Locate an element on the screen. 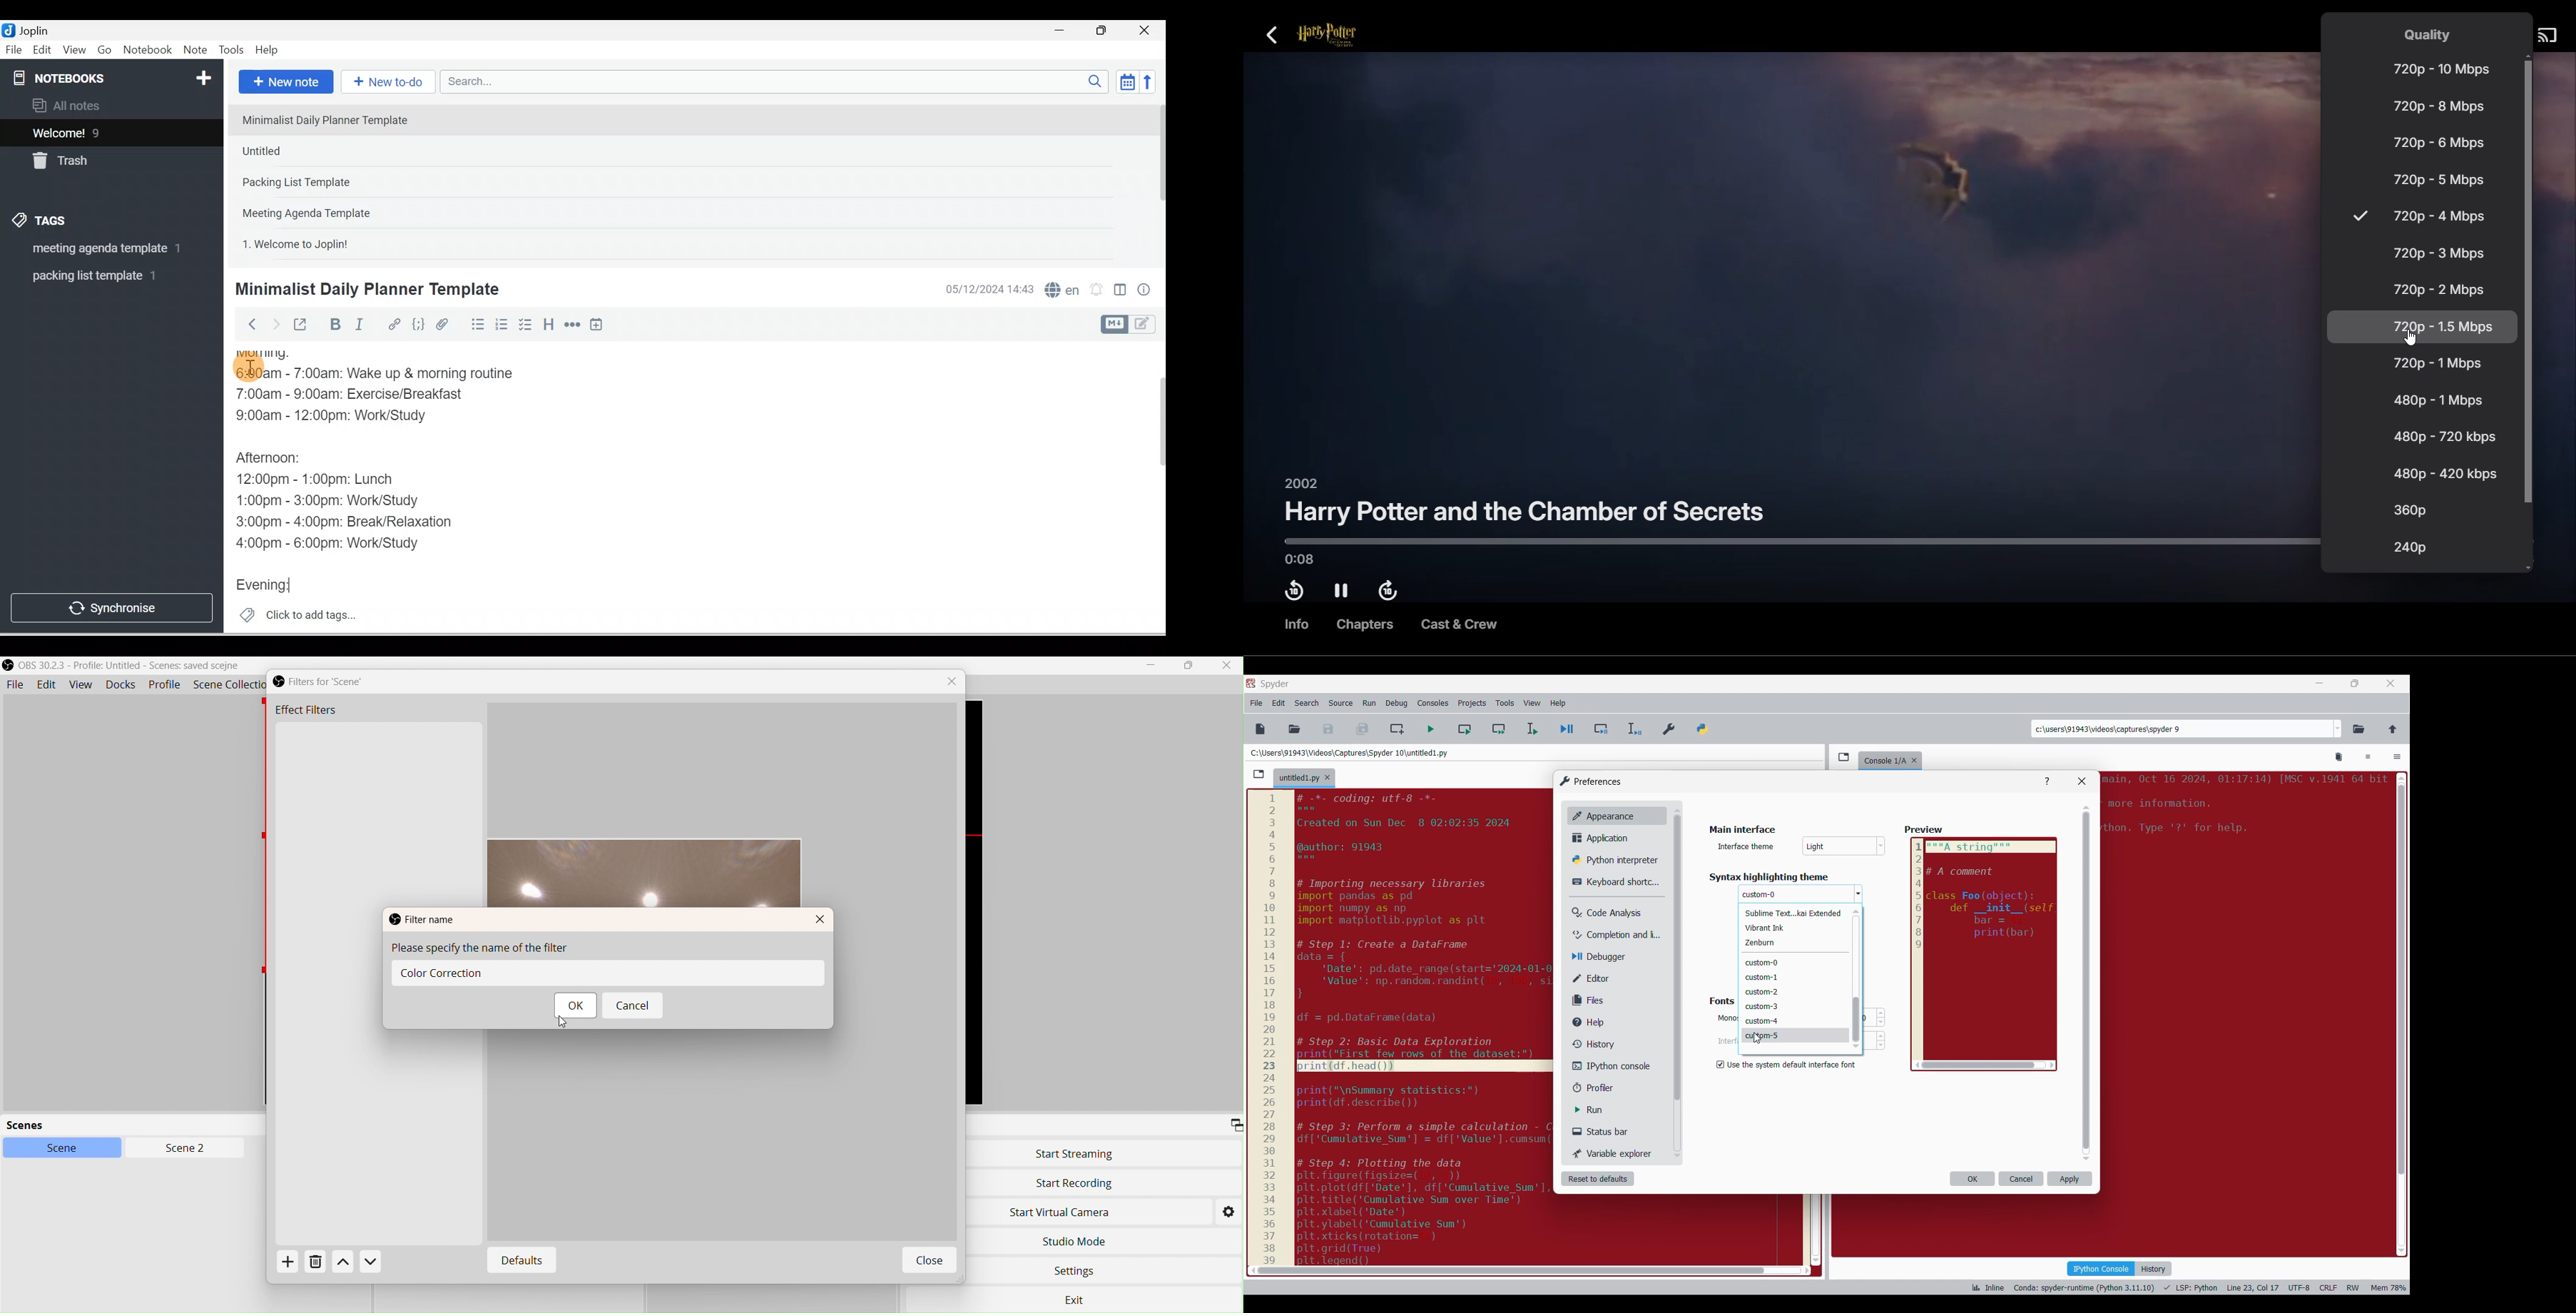 The height and width of the screenshot is (1316, 2576). Please specify the name of the filter is located at coordinates (490, 950).